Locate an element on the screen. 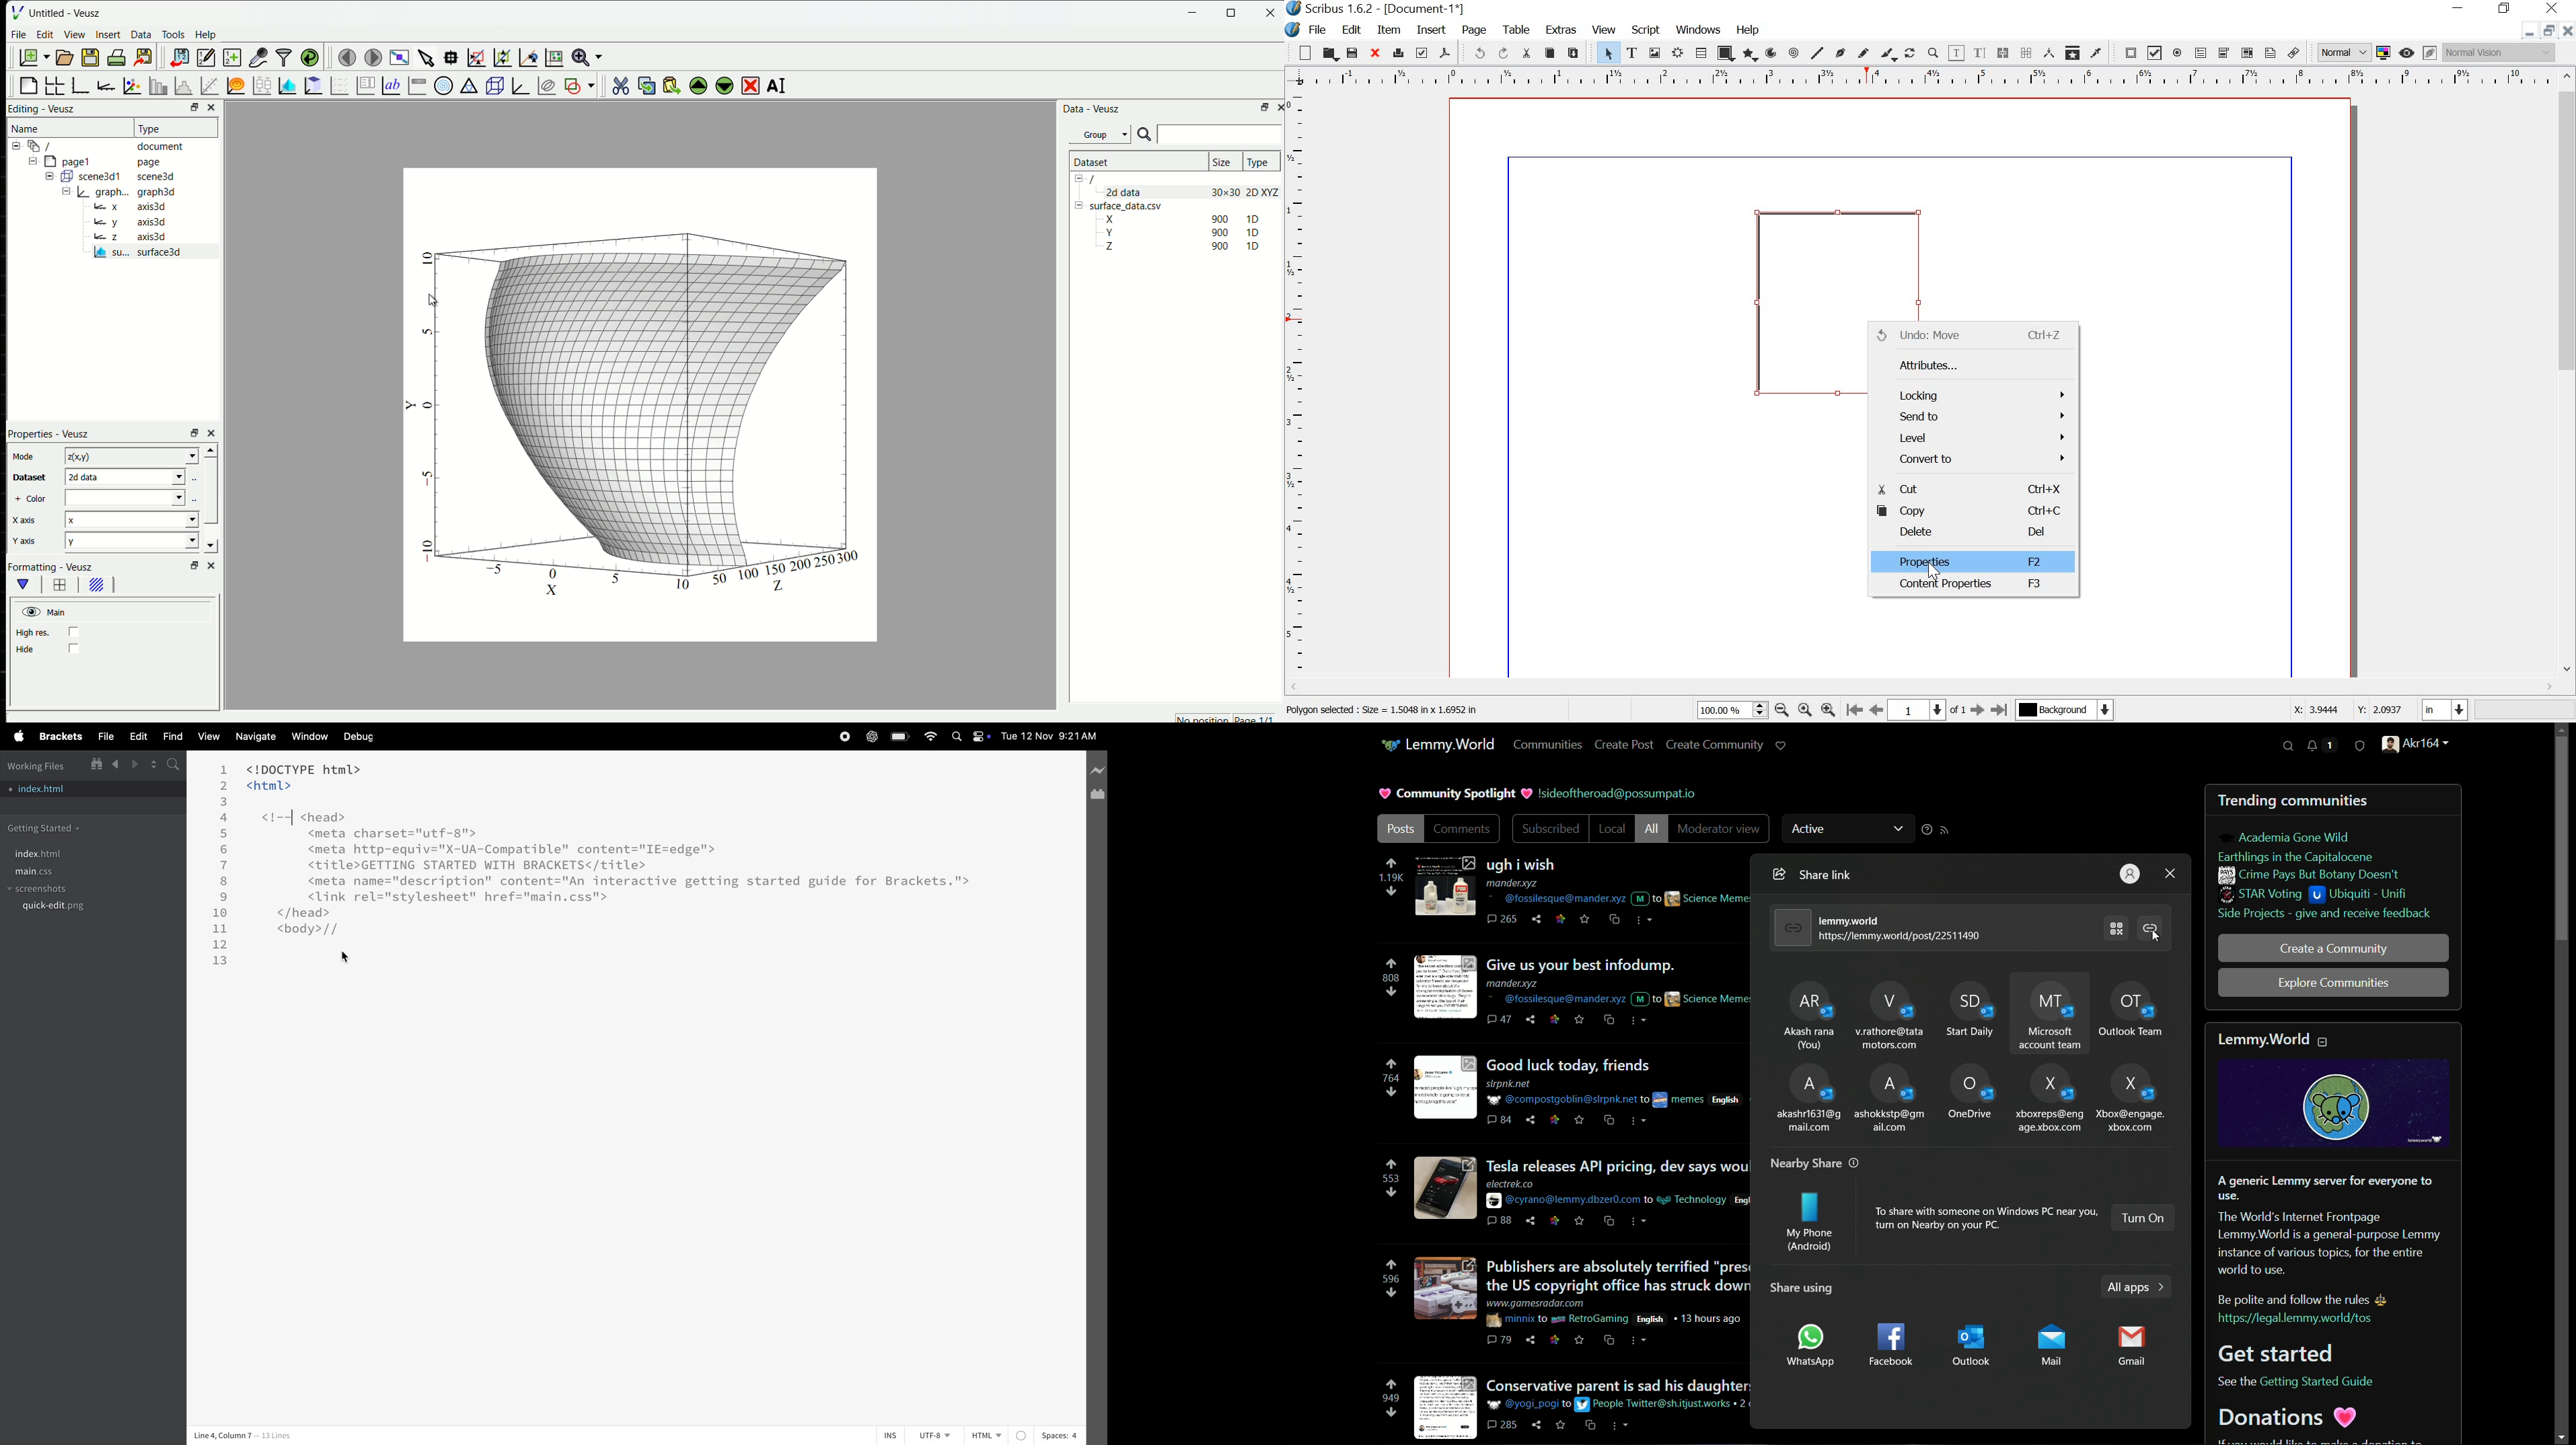 The image size is (2576, 1456). zoom to is located at coordinates (1804, 710).